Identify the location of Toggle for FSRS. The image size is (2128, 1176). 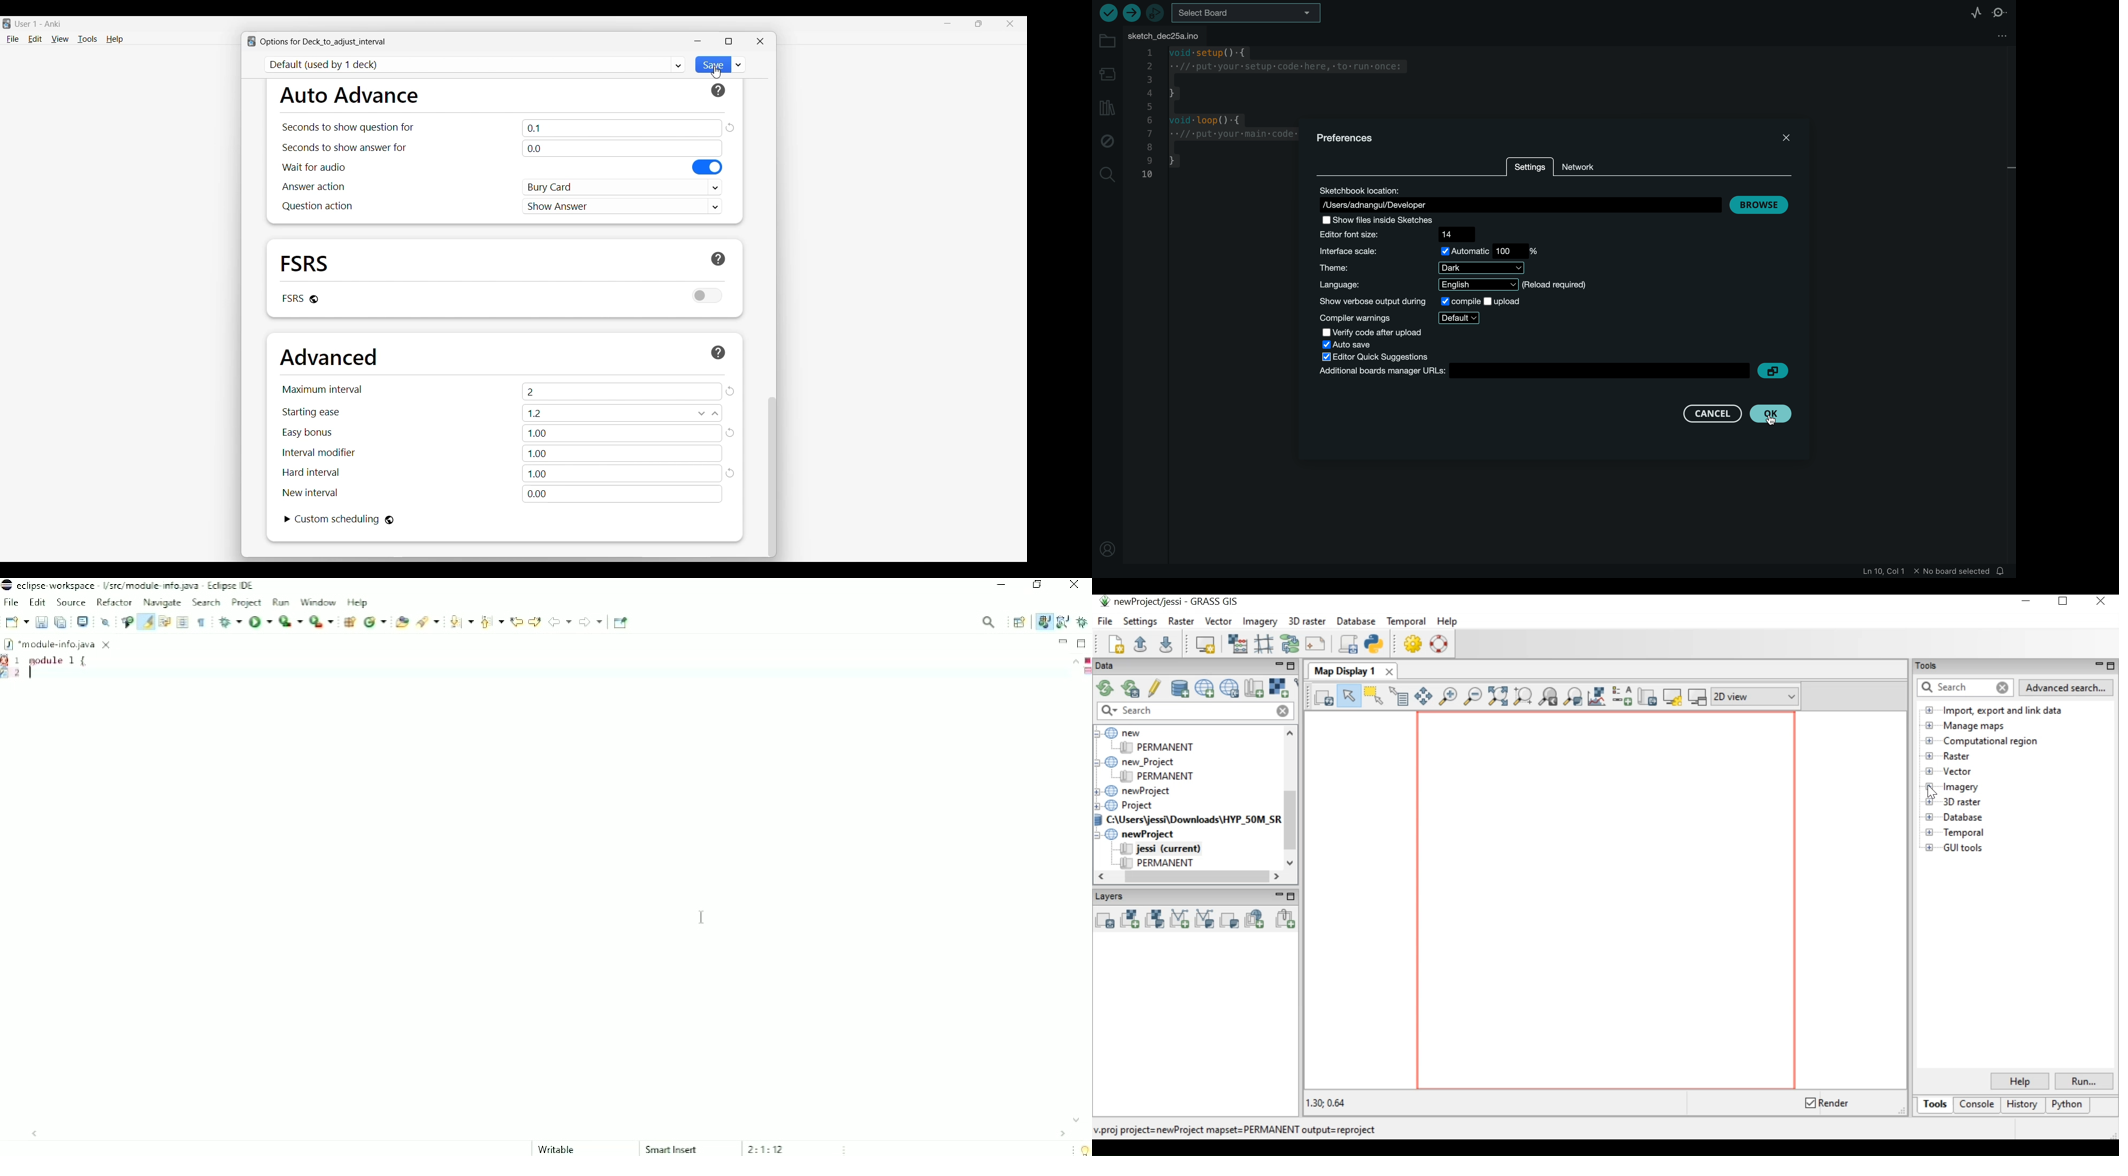
(708, 295).